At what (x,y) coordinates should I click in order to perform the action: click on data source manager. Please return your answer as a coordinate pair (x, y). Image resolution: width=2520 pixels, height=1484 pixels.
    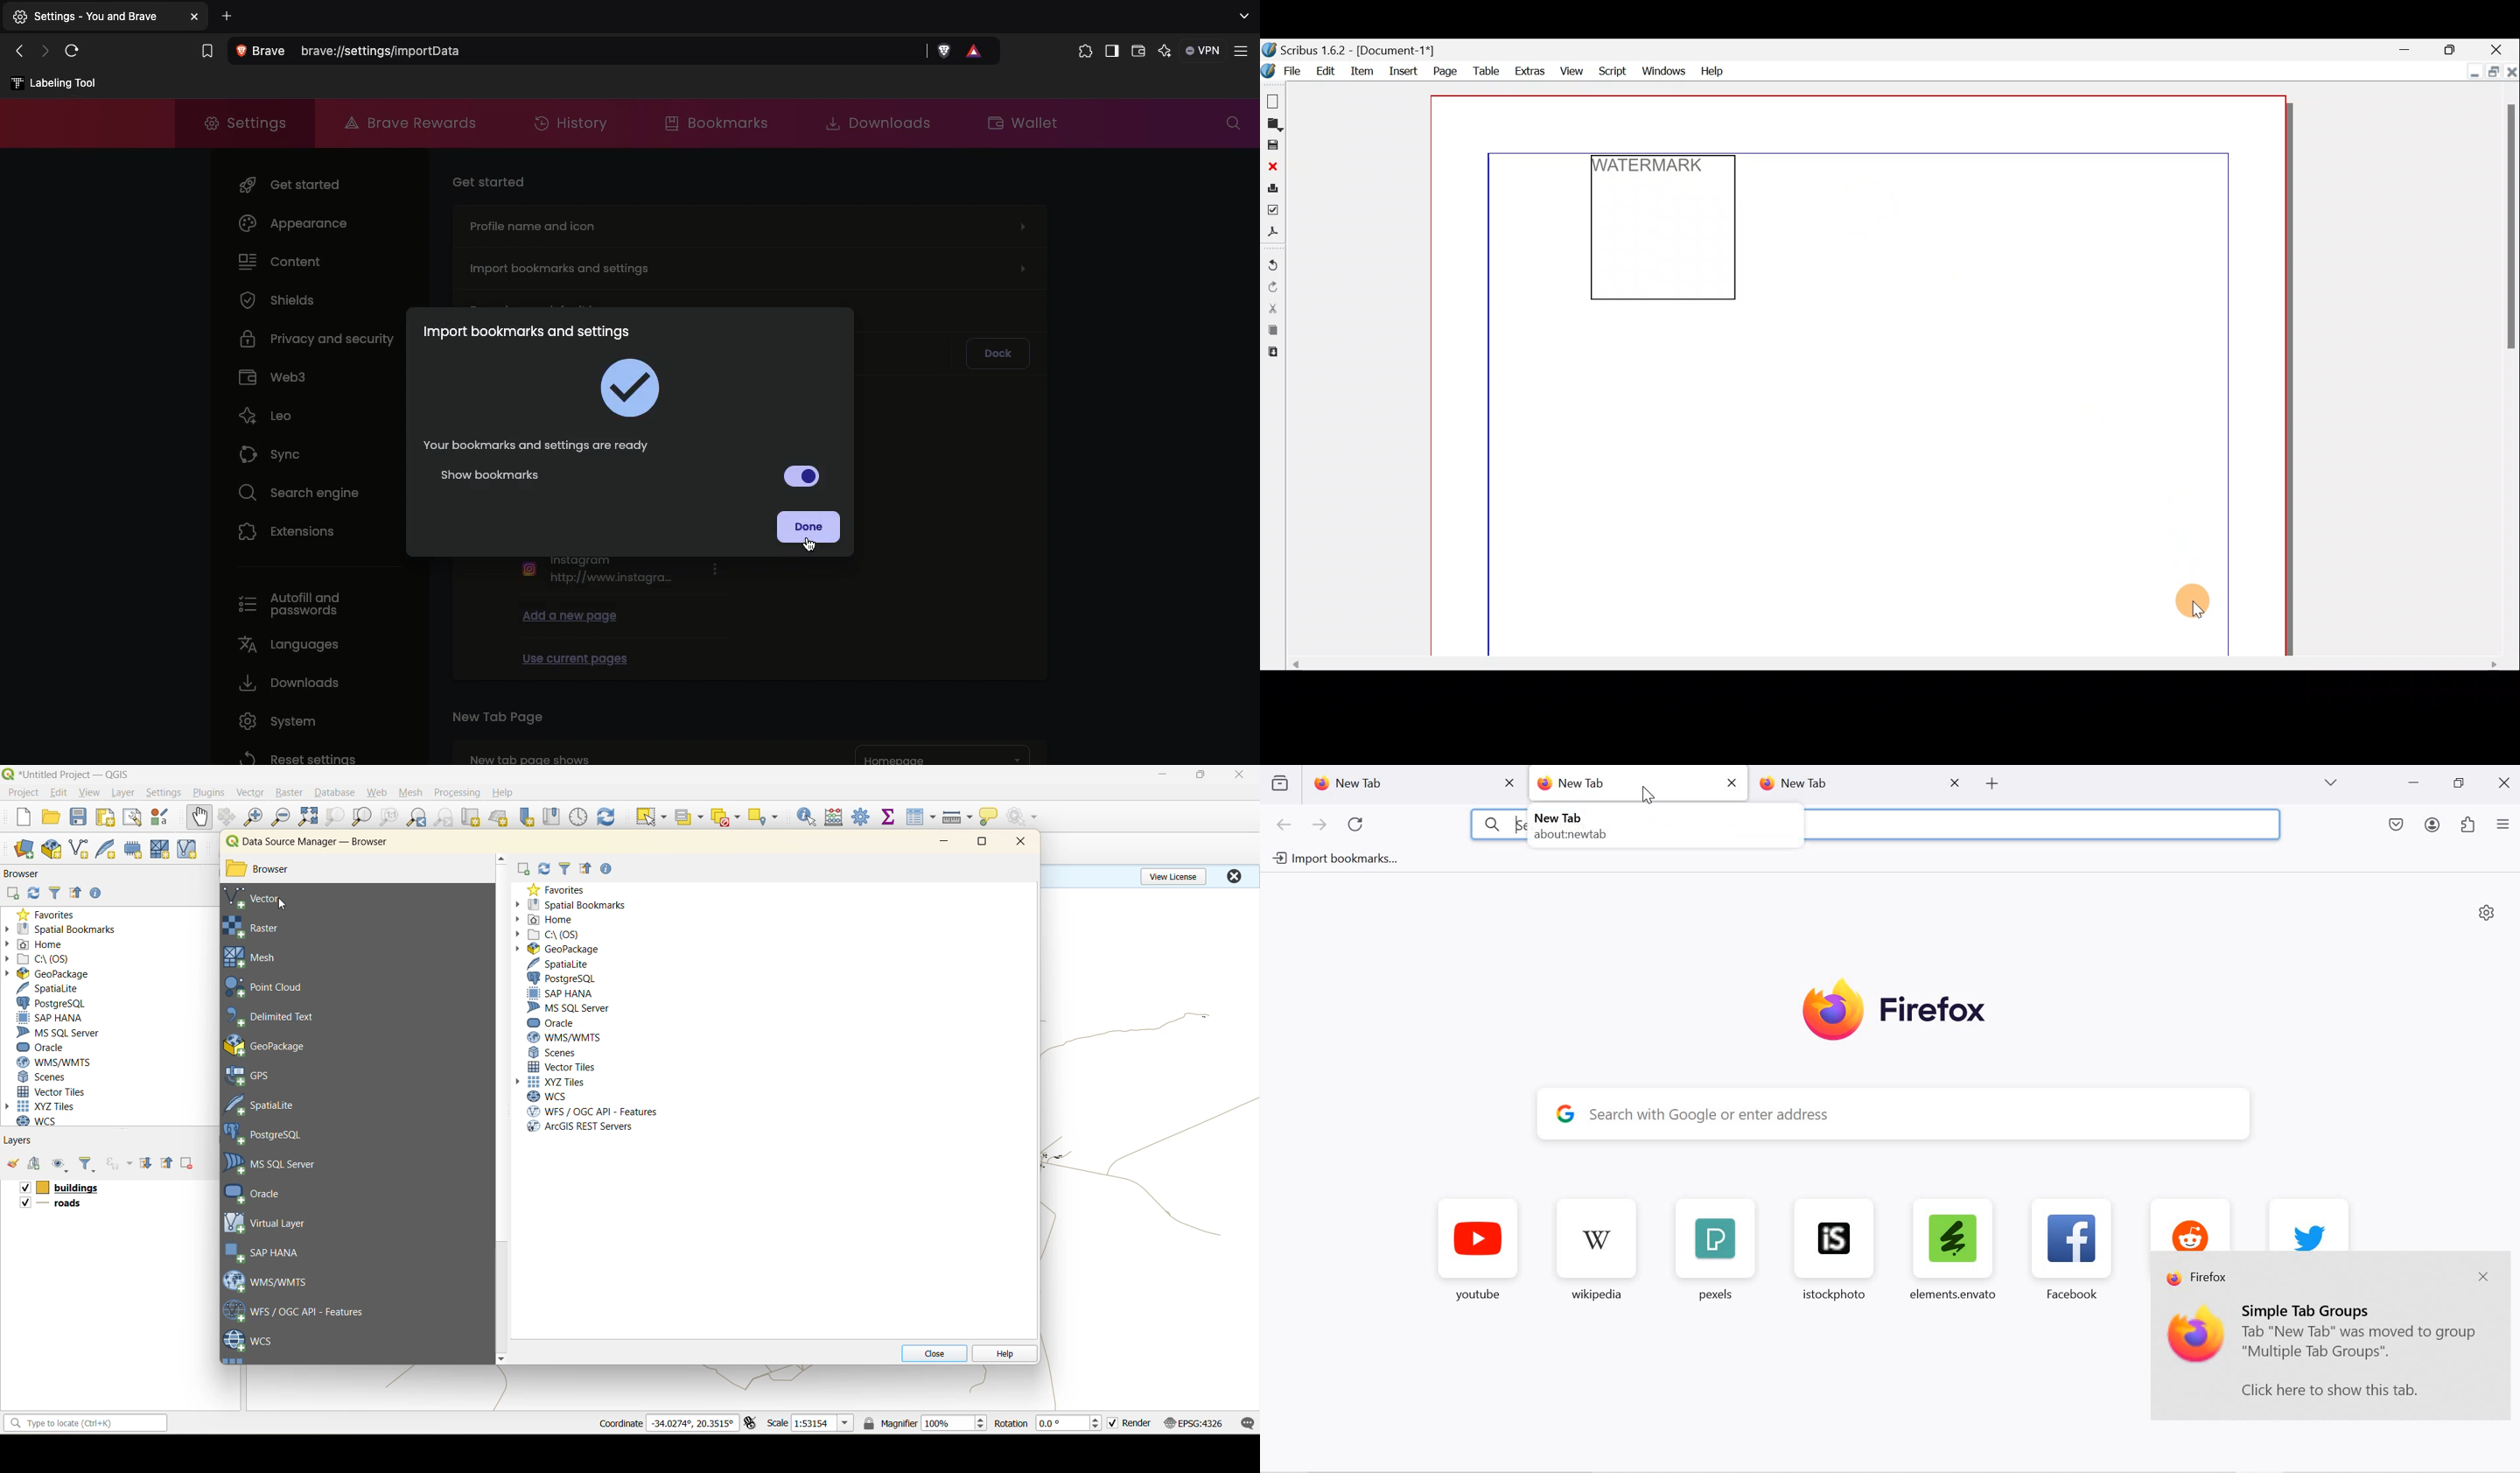
    Looking at the image, I should click on (310, 844).